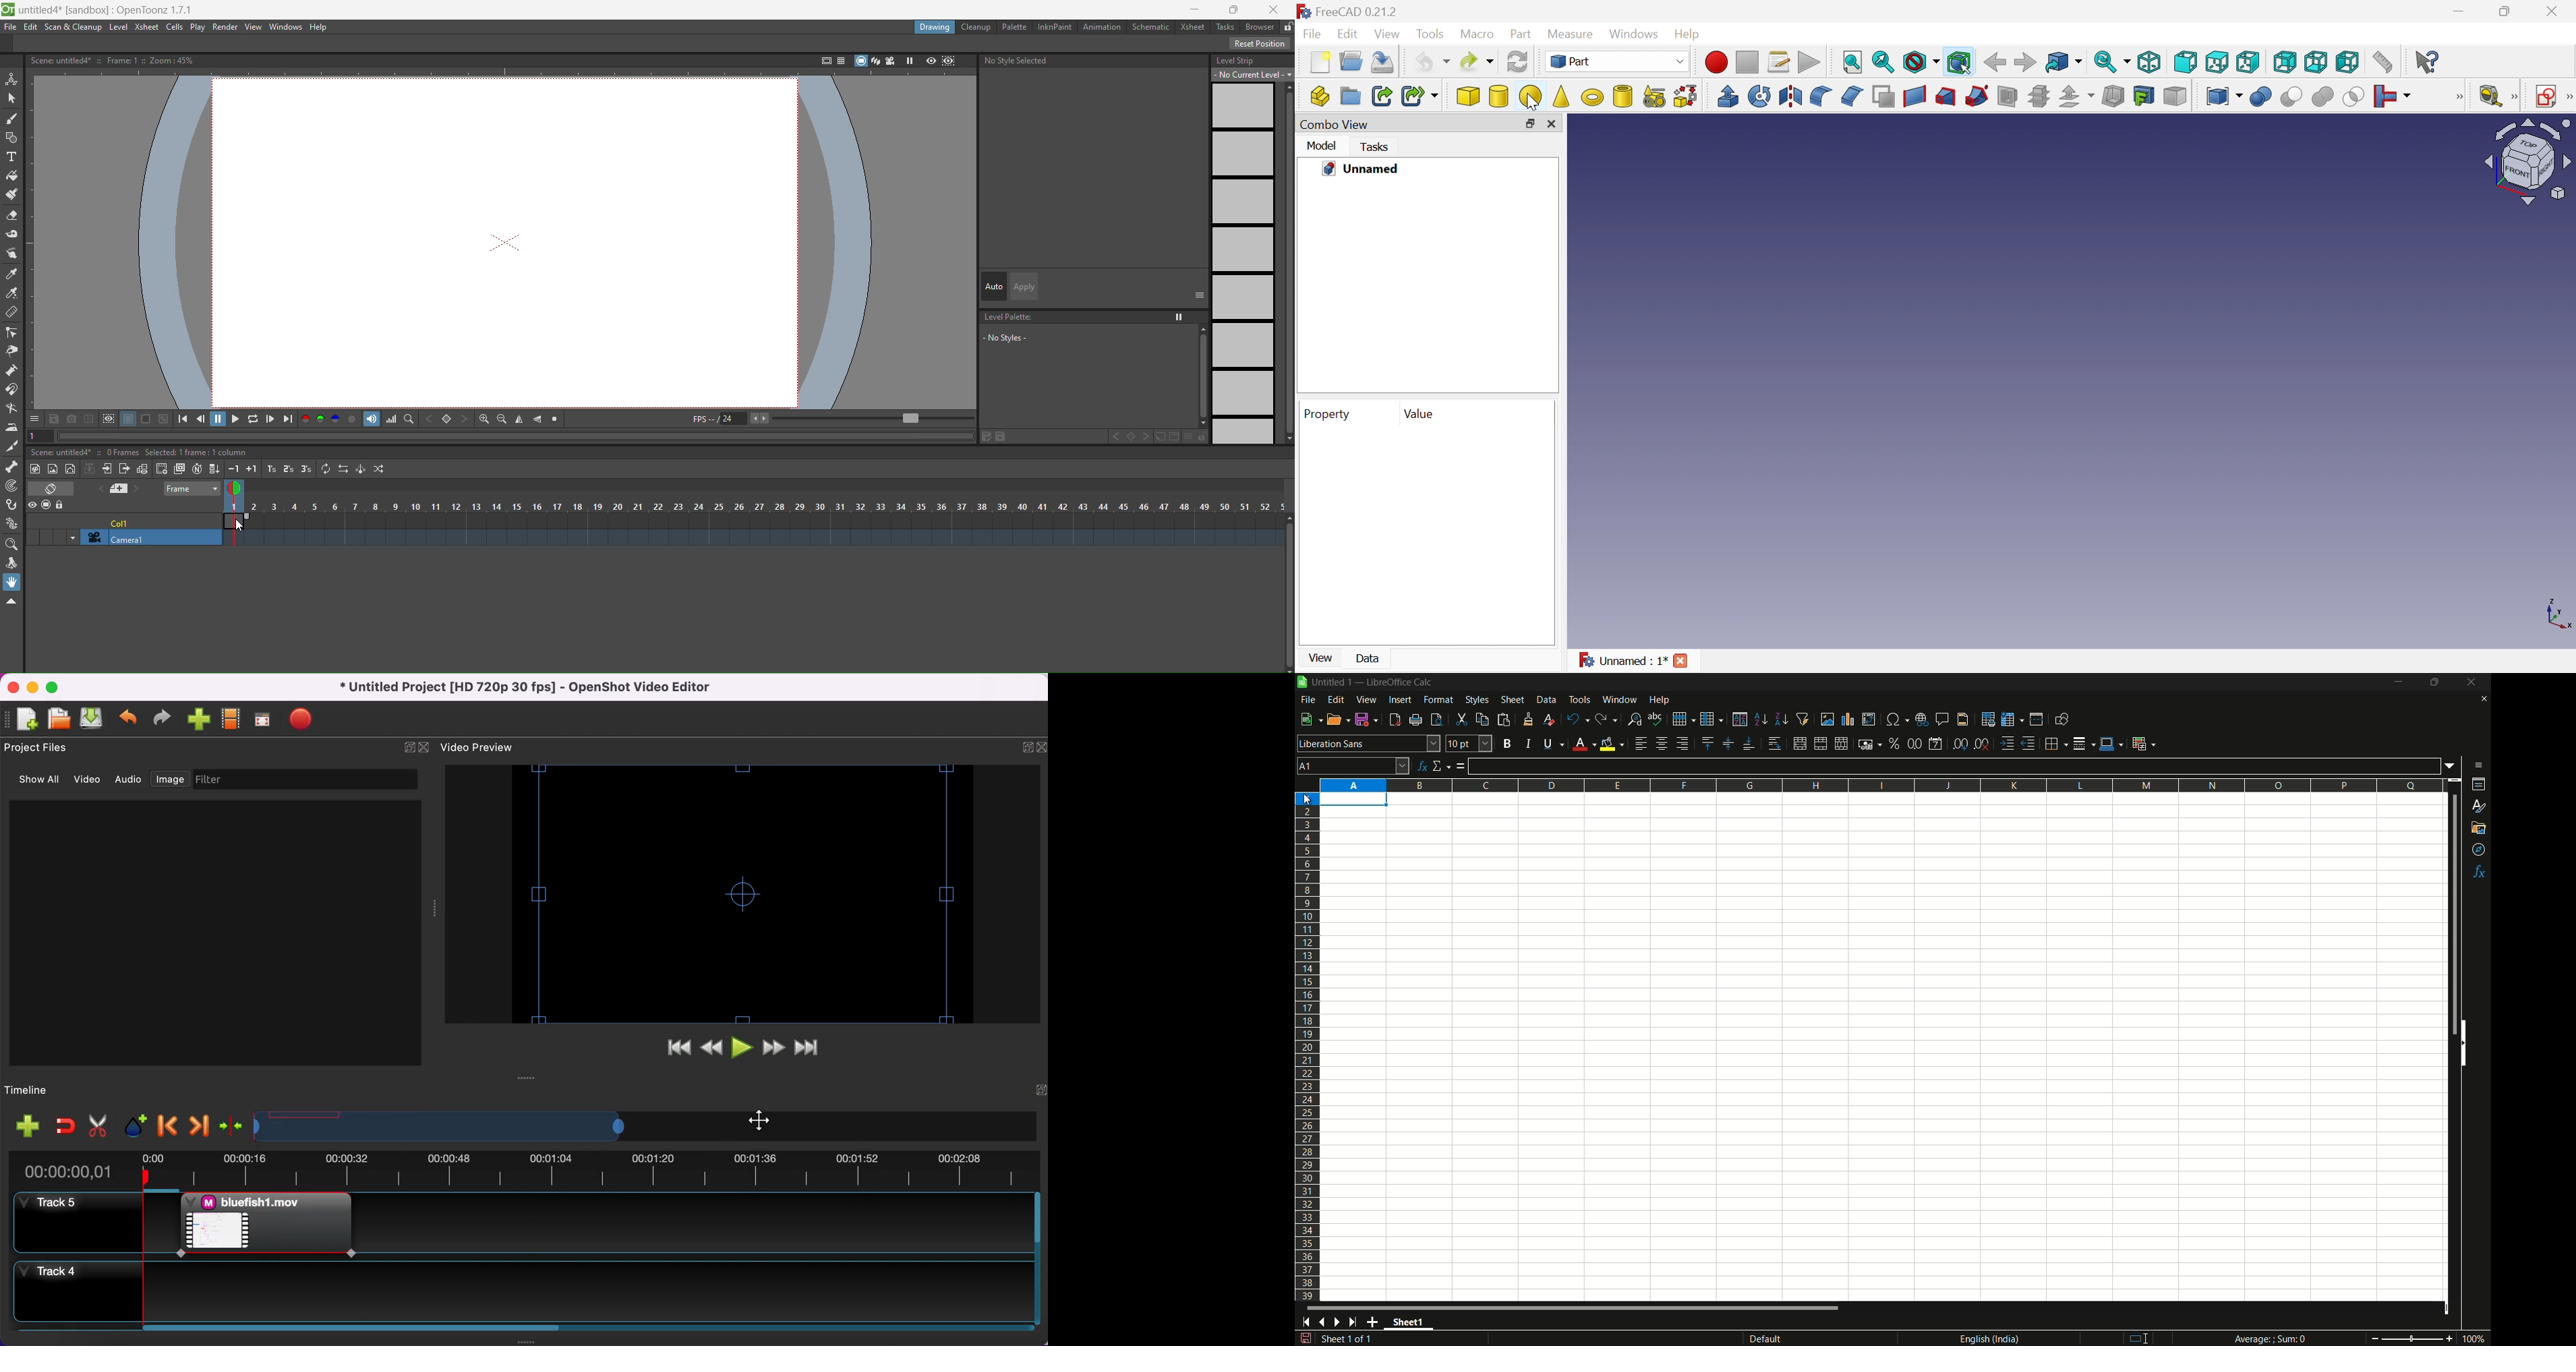 The width and height of the screenshot is (2576, 1372). Describe the element at coordinates (34, 418) in the screenshot. I see `options` at that location.